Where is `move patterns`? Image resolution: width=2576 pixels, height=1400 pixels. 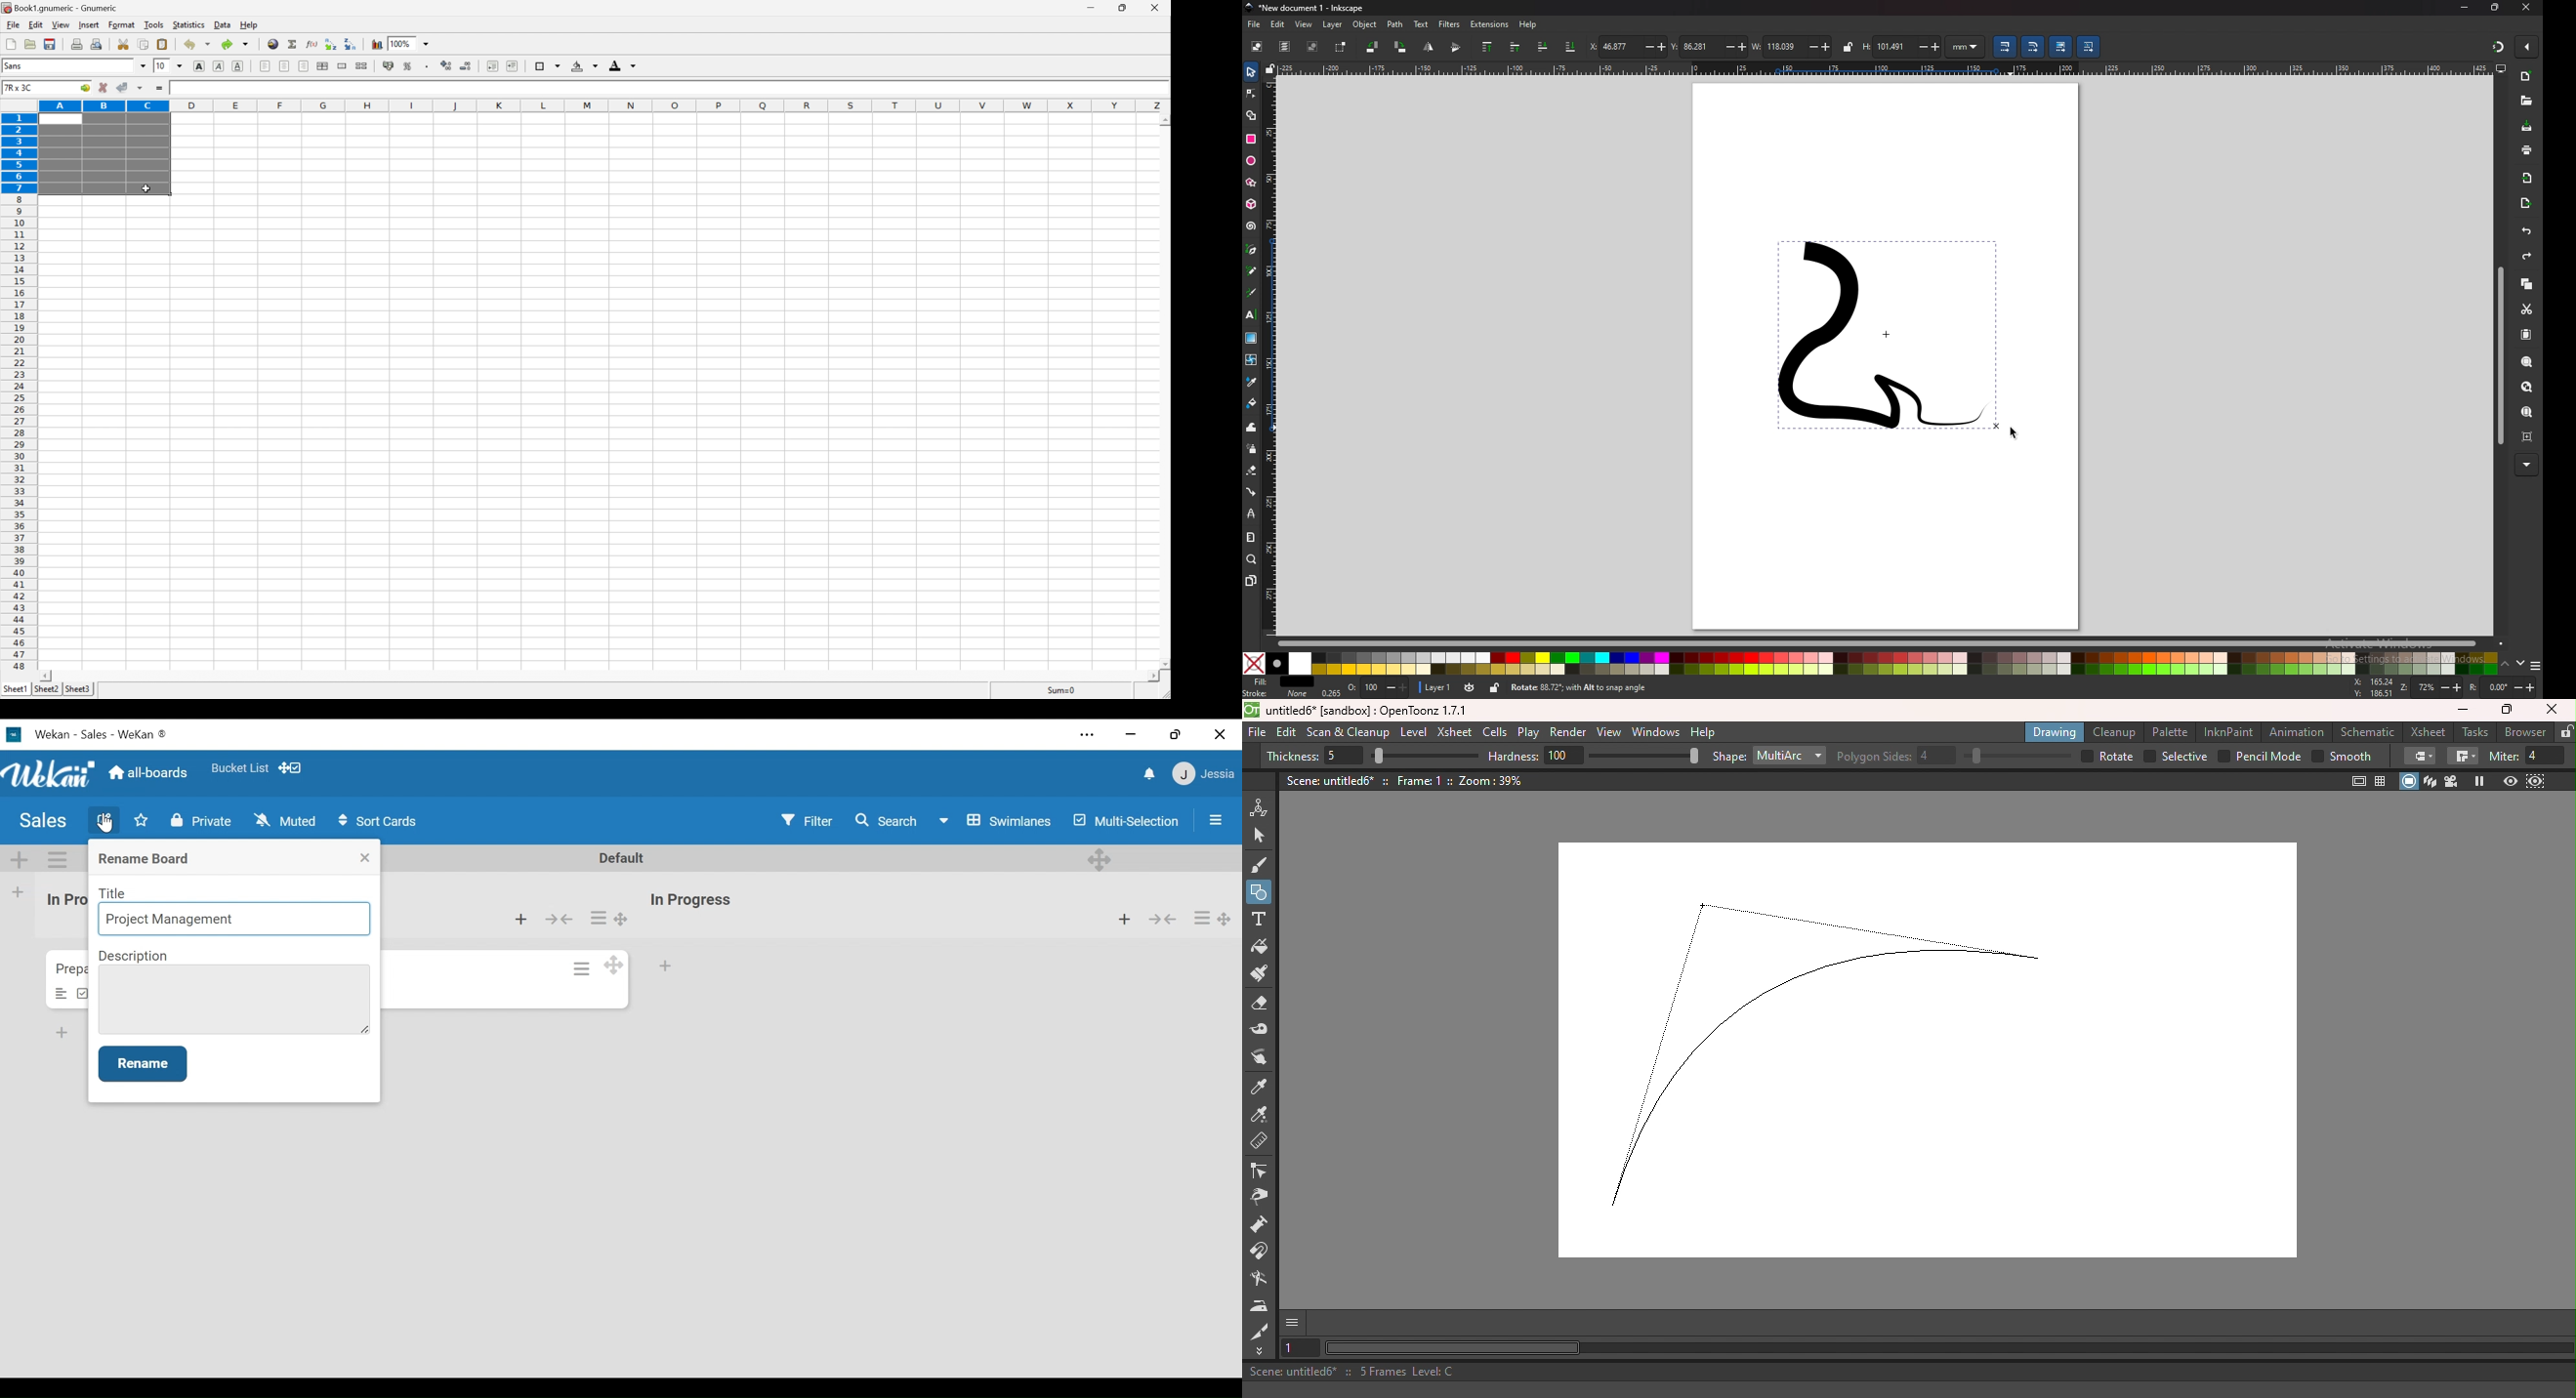 move patterns is located at coordinates (2088, 47).